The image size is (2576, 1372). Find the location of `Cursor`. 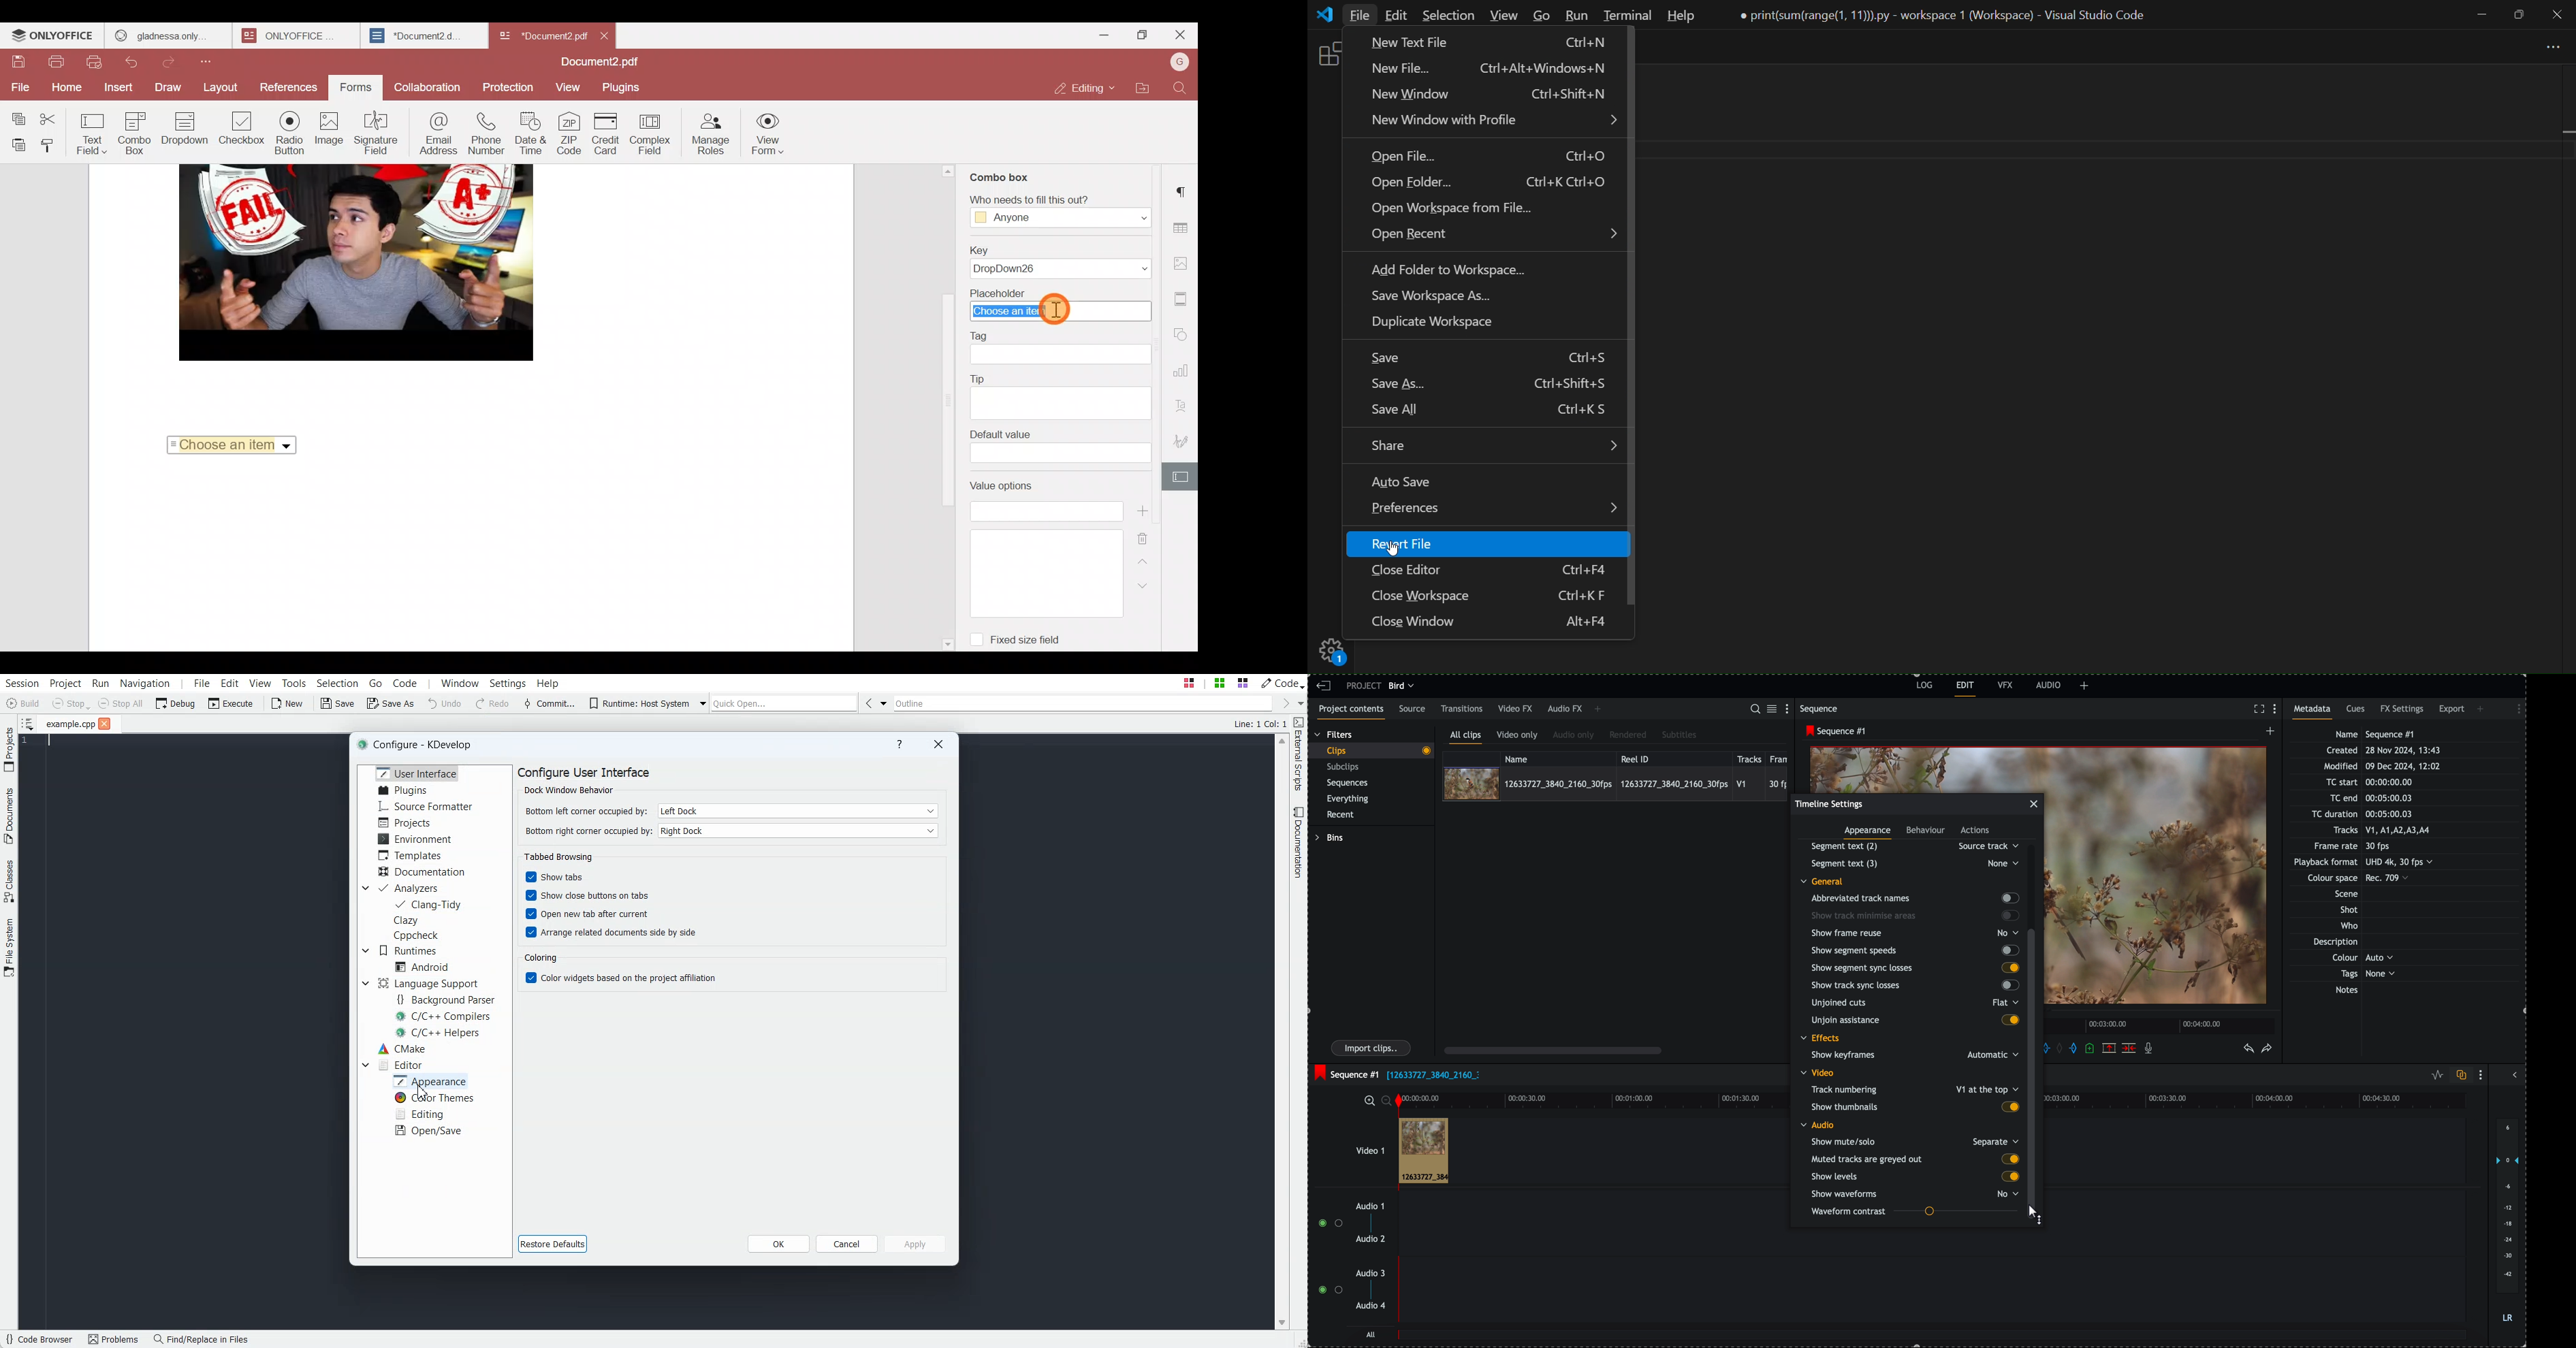

Cursor is located at coordinates (1056, 310).